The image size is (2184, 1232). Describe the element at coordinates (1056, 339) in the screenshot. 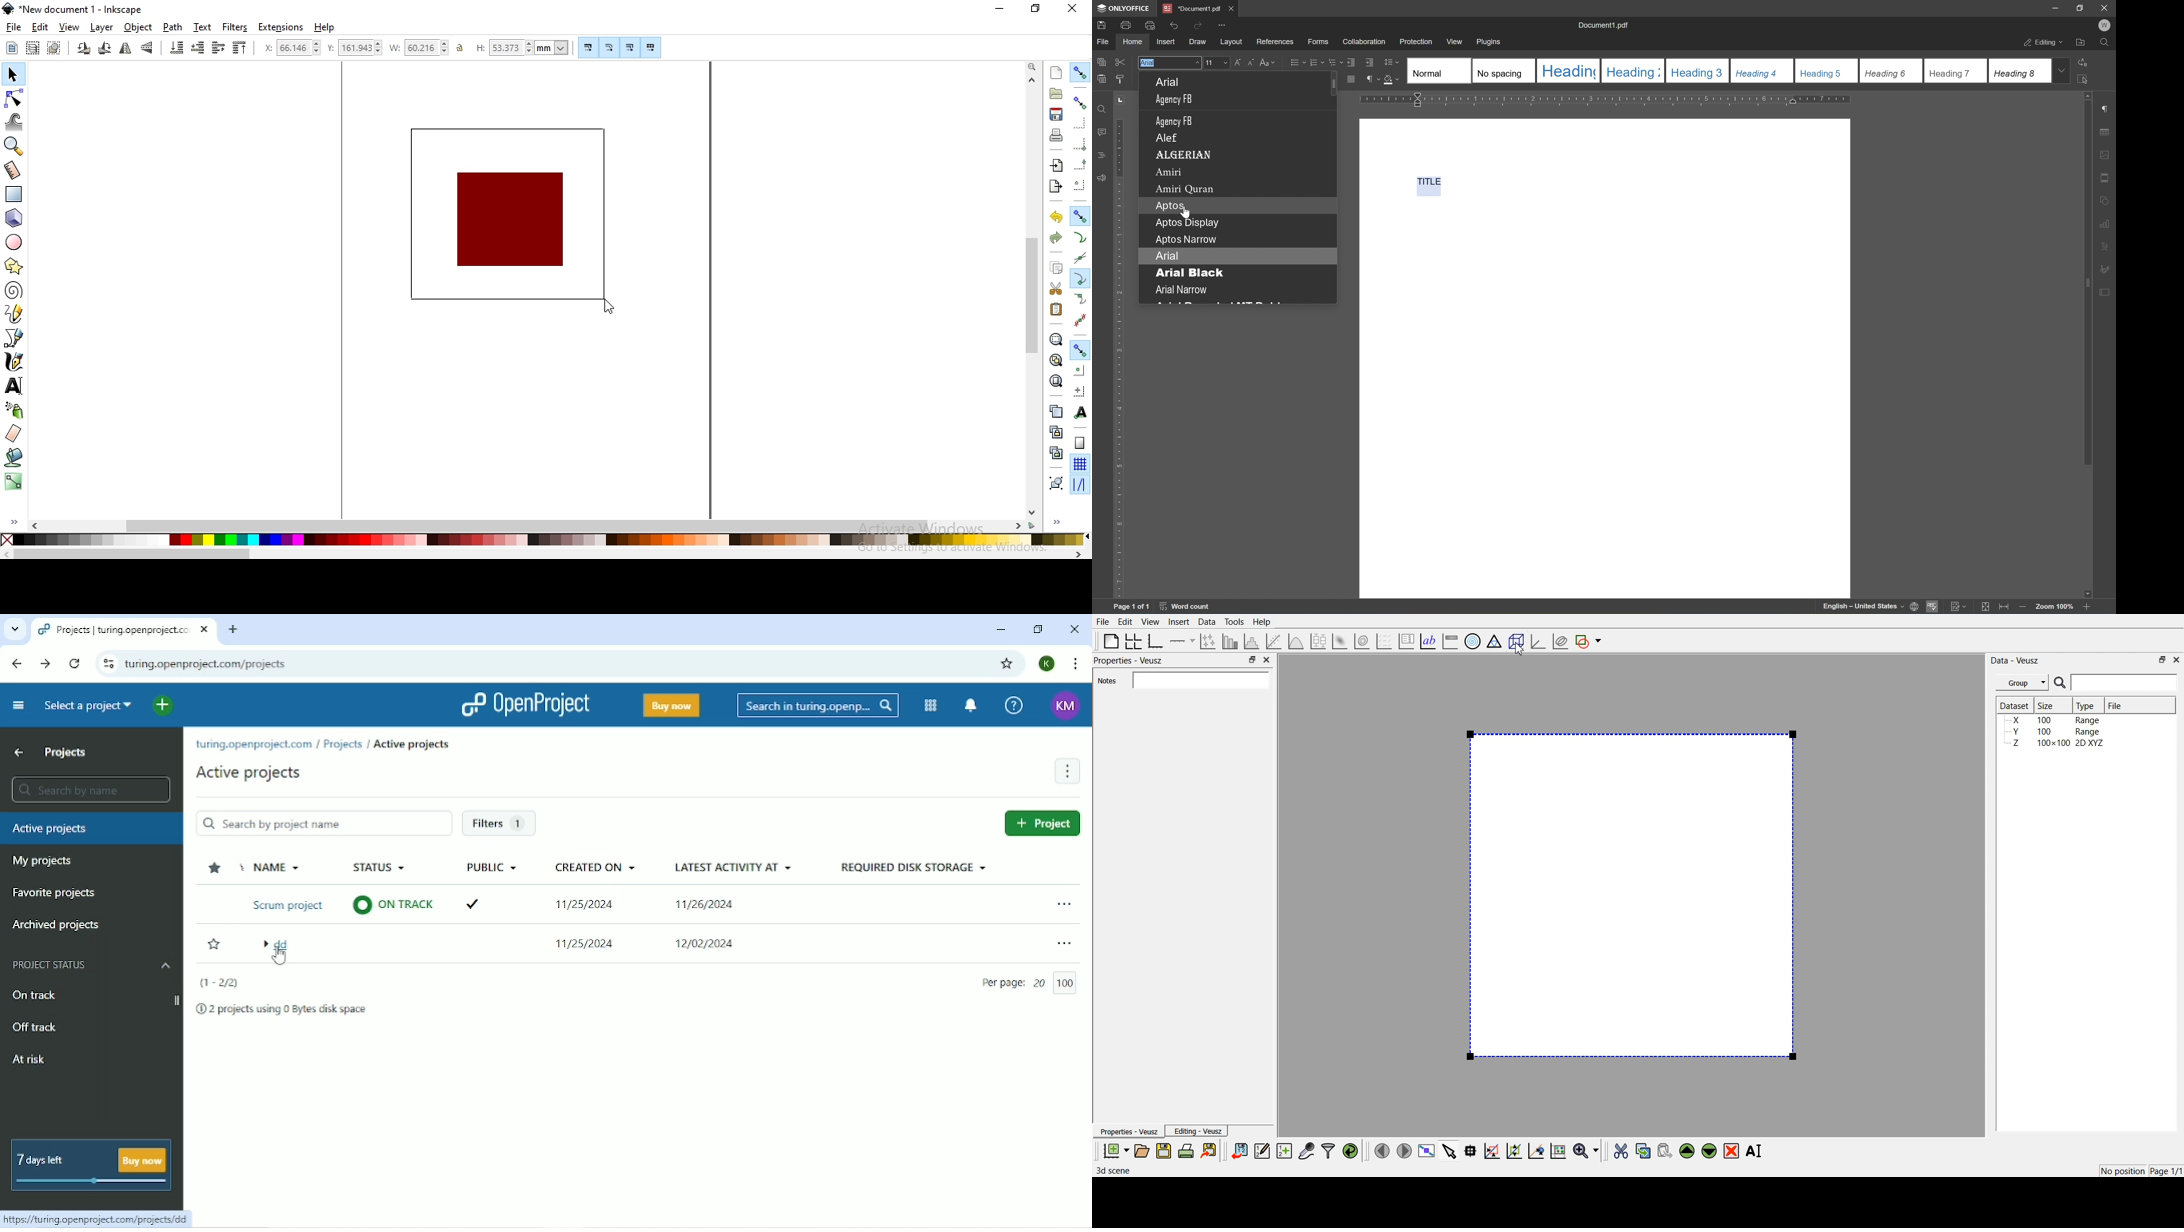

I see `zoom to fit selection` at that location.